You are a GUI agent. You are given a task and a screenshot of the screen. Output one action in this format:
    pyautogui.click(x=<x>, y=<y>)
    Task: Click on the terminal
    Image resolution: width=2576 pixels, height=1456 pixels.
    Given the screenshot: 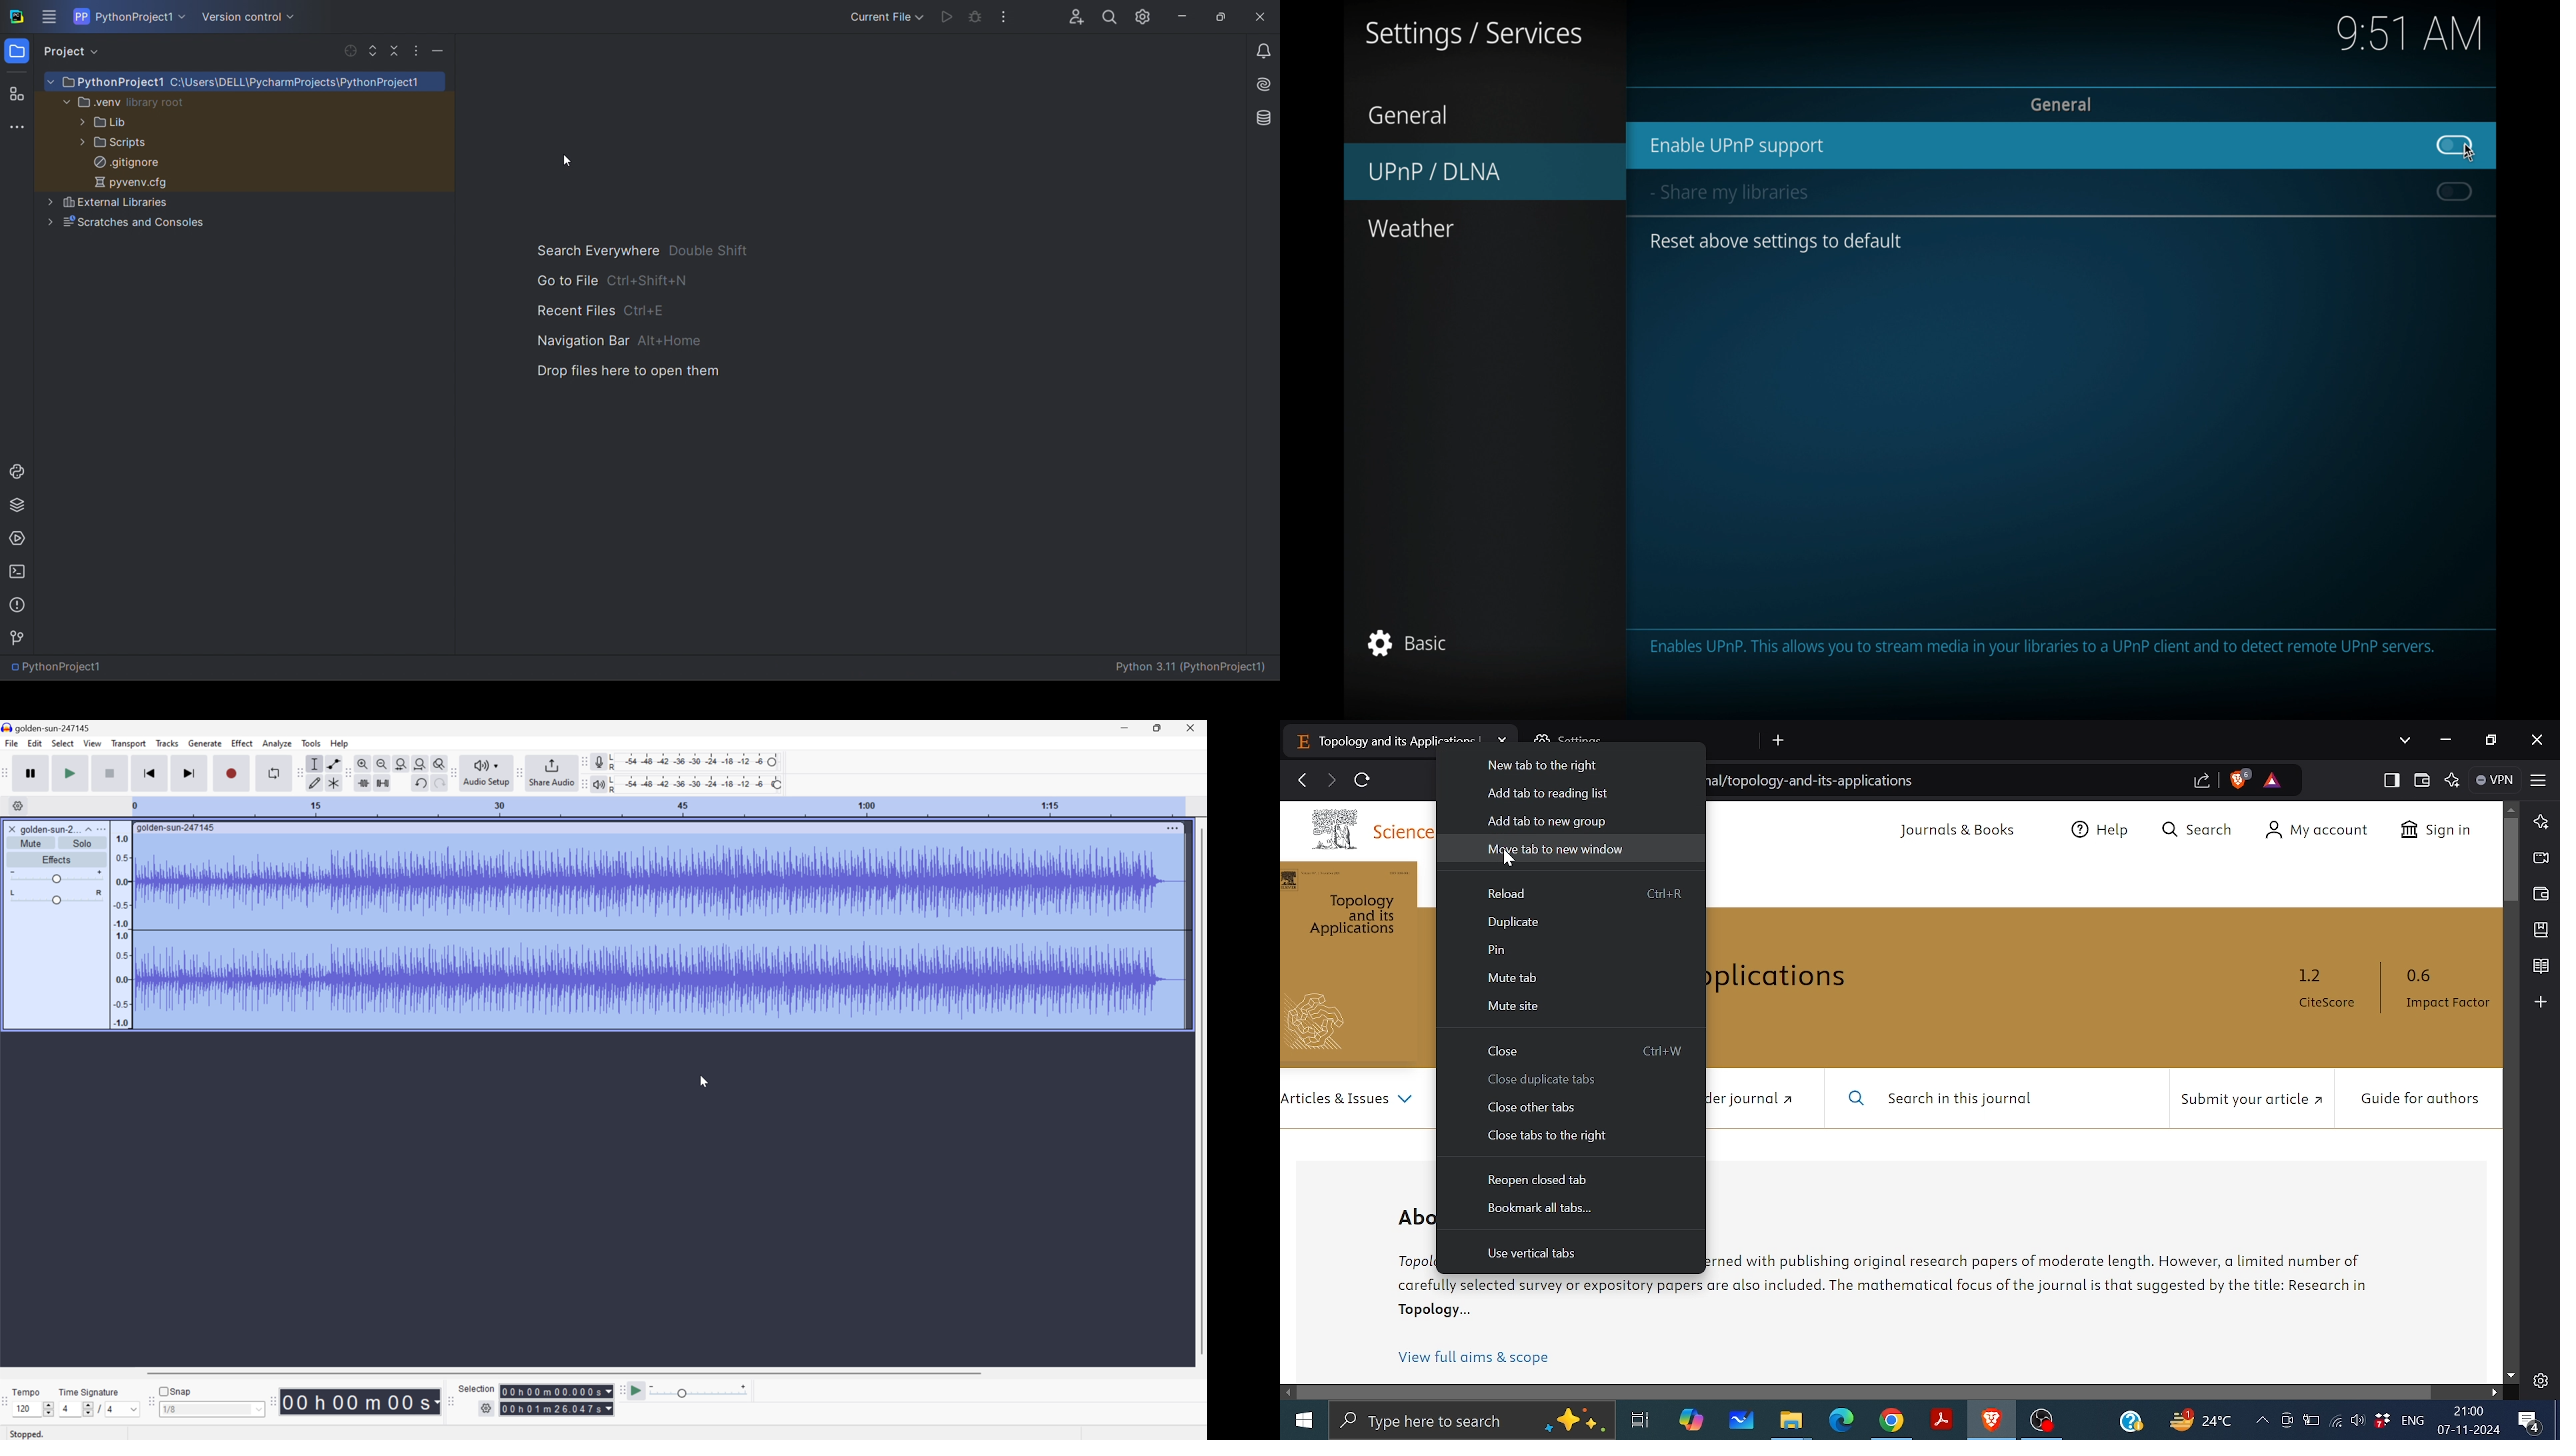 What is the action you would take?
    pyautogui.click(x=16, y=571)
    